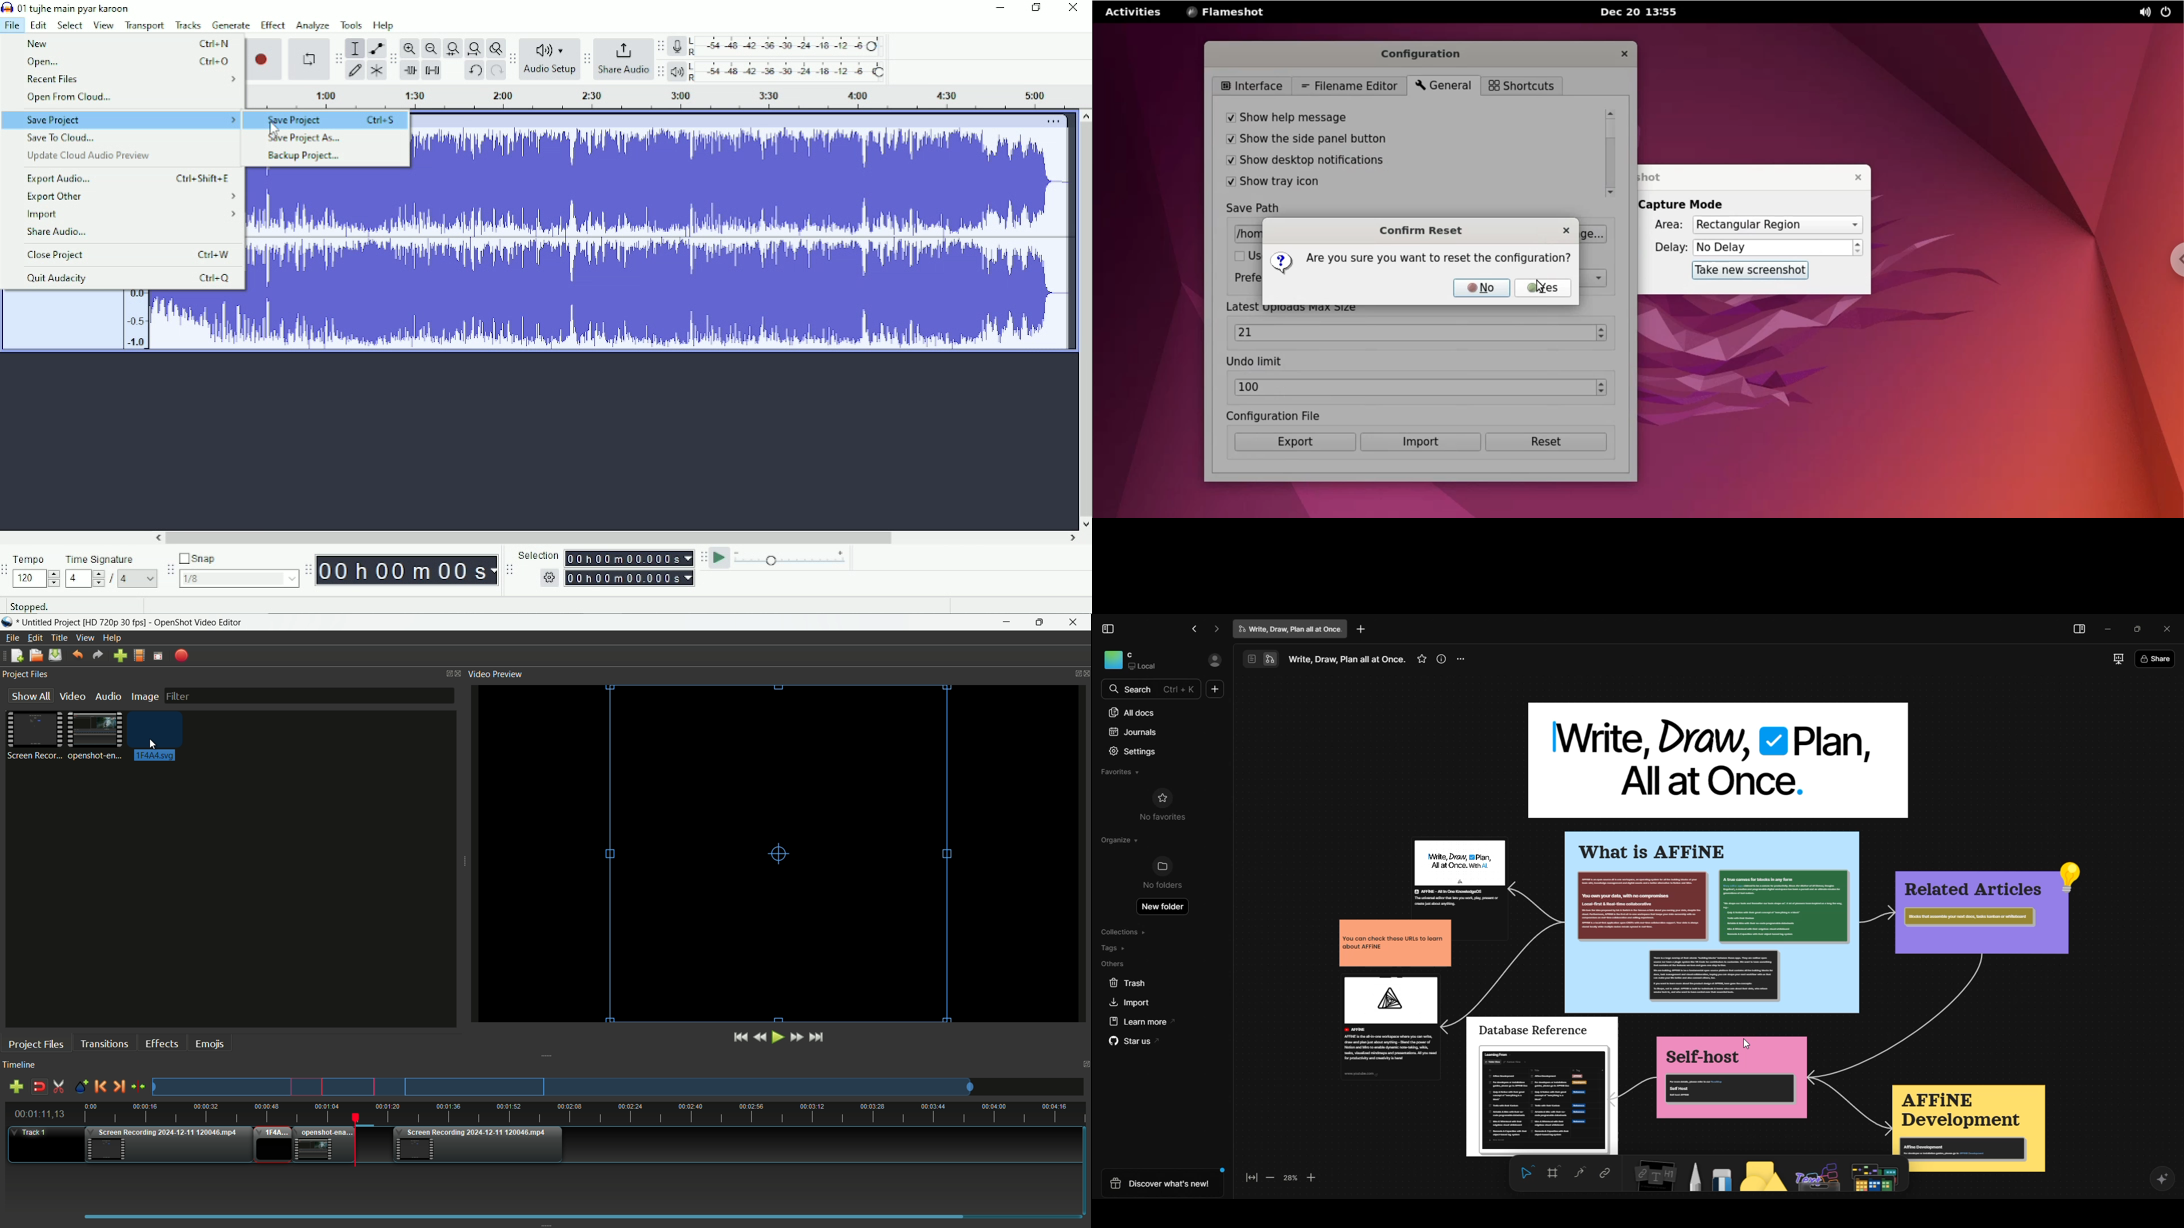  What do you see at coordinates (495, 48) in the screenshot?
I see `Zoom toggle` at bounding box center [495, 48].